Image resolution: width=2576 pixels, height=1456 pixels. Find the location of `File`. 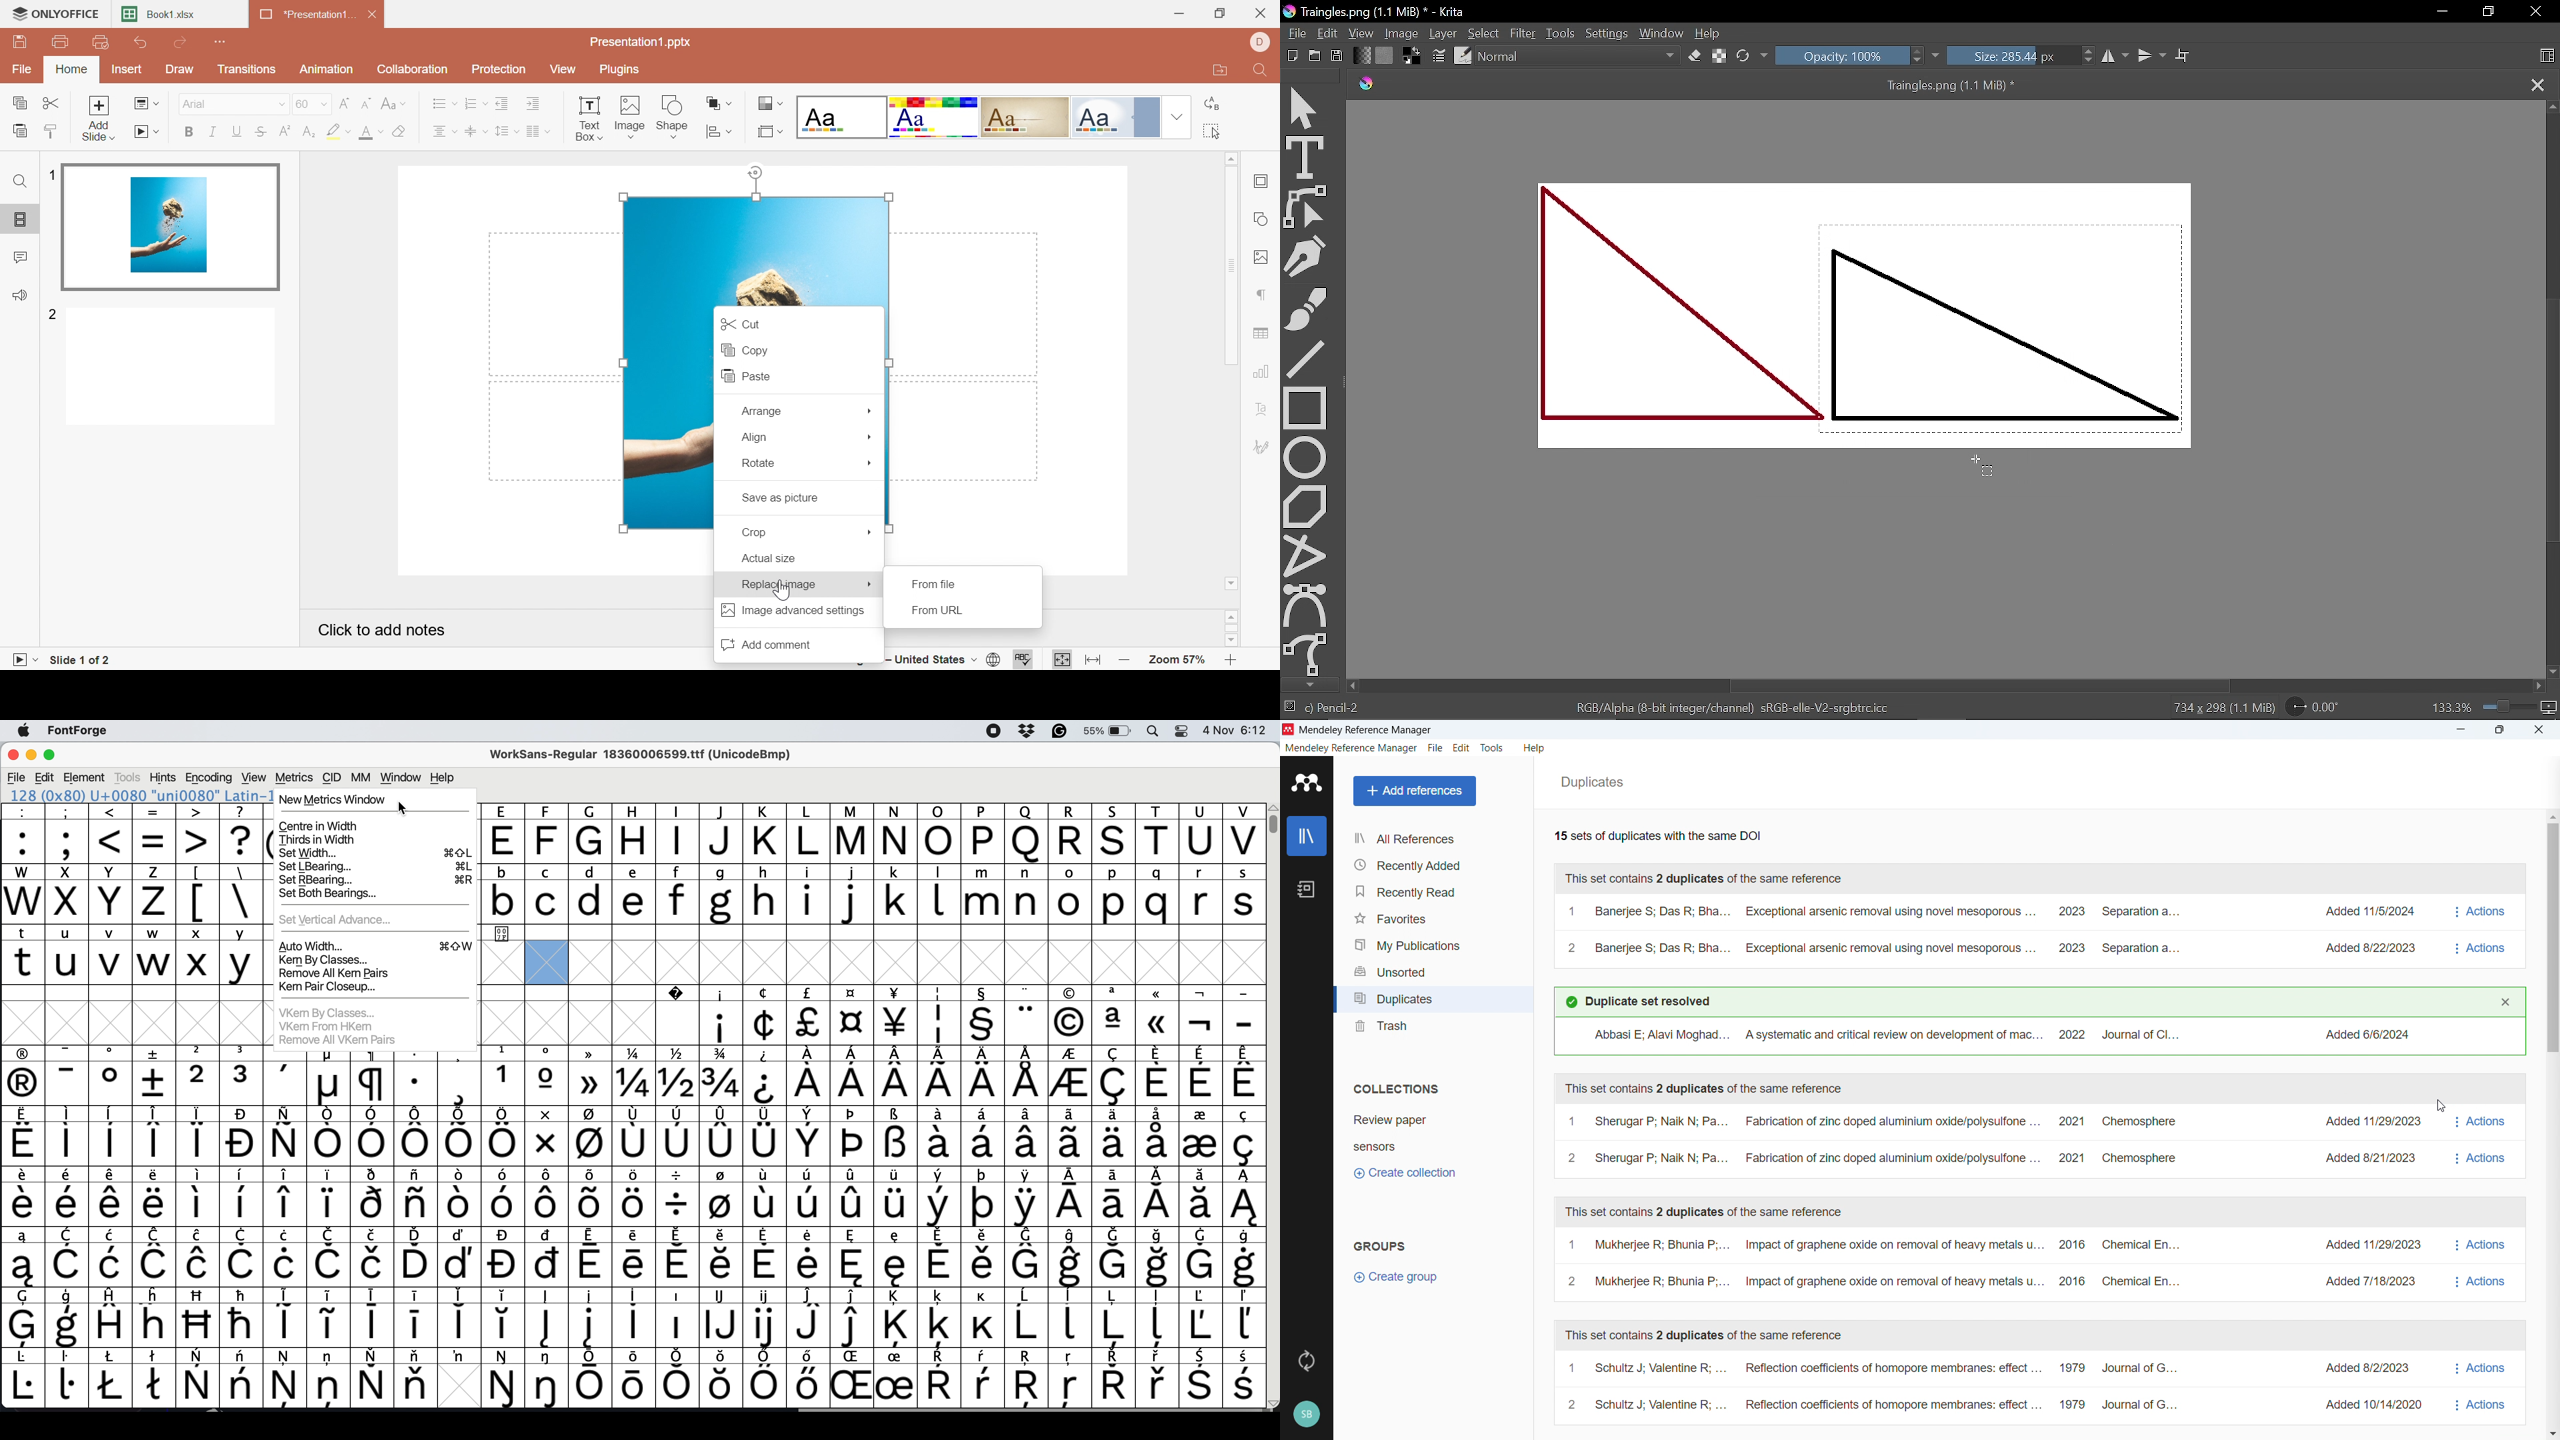

File is located at coordinates (1295, 32).